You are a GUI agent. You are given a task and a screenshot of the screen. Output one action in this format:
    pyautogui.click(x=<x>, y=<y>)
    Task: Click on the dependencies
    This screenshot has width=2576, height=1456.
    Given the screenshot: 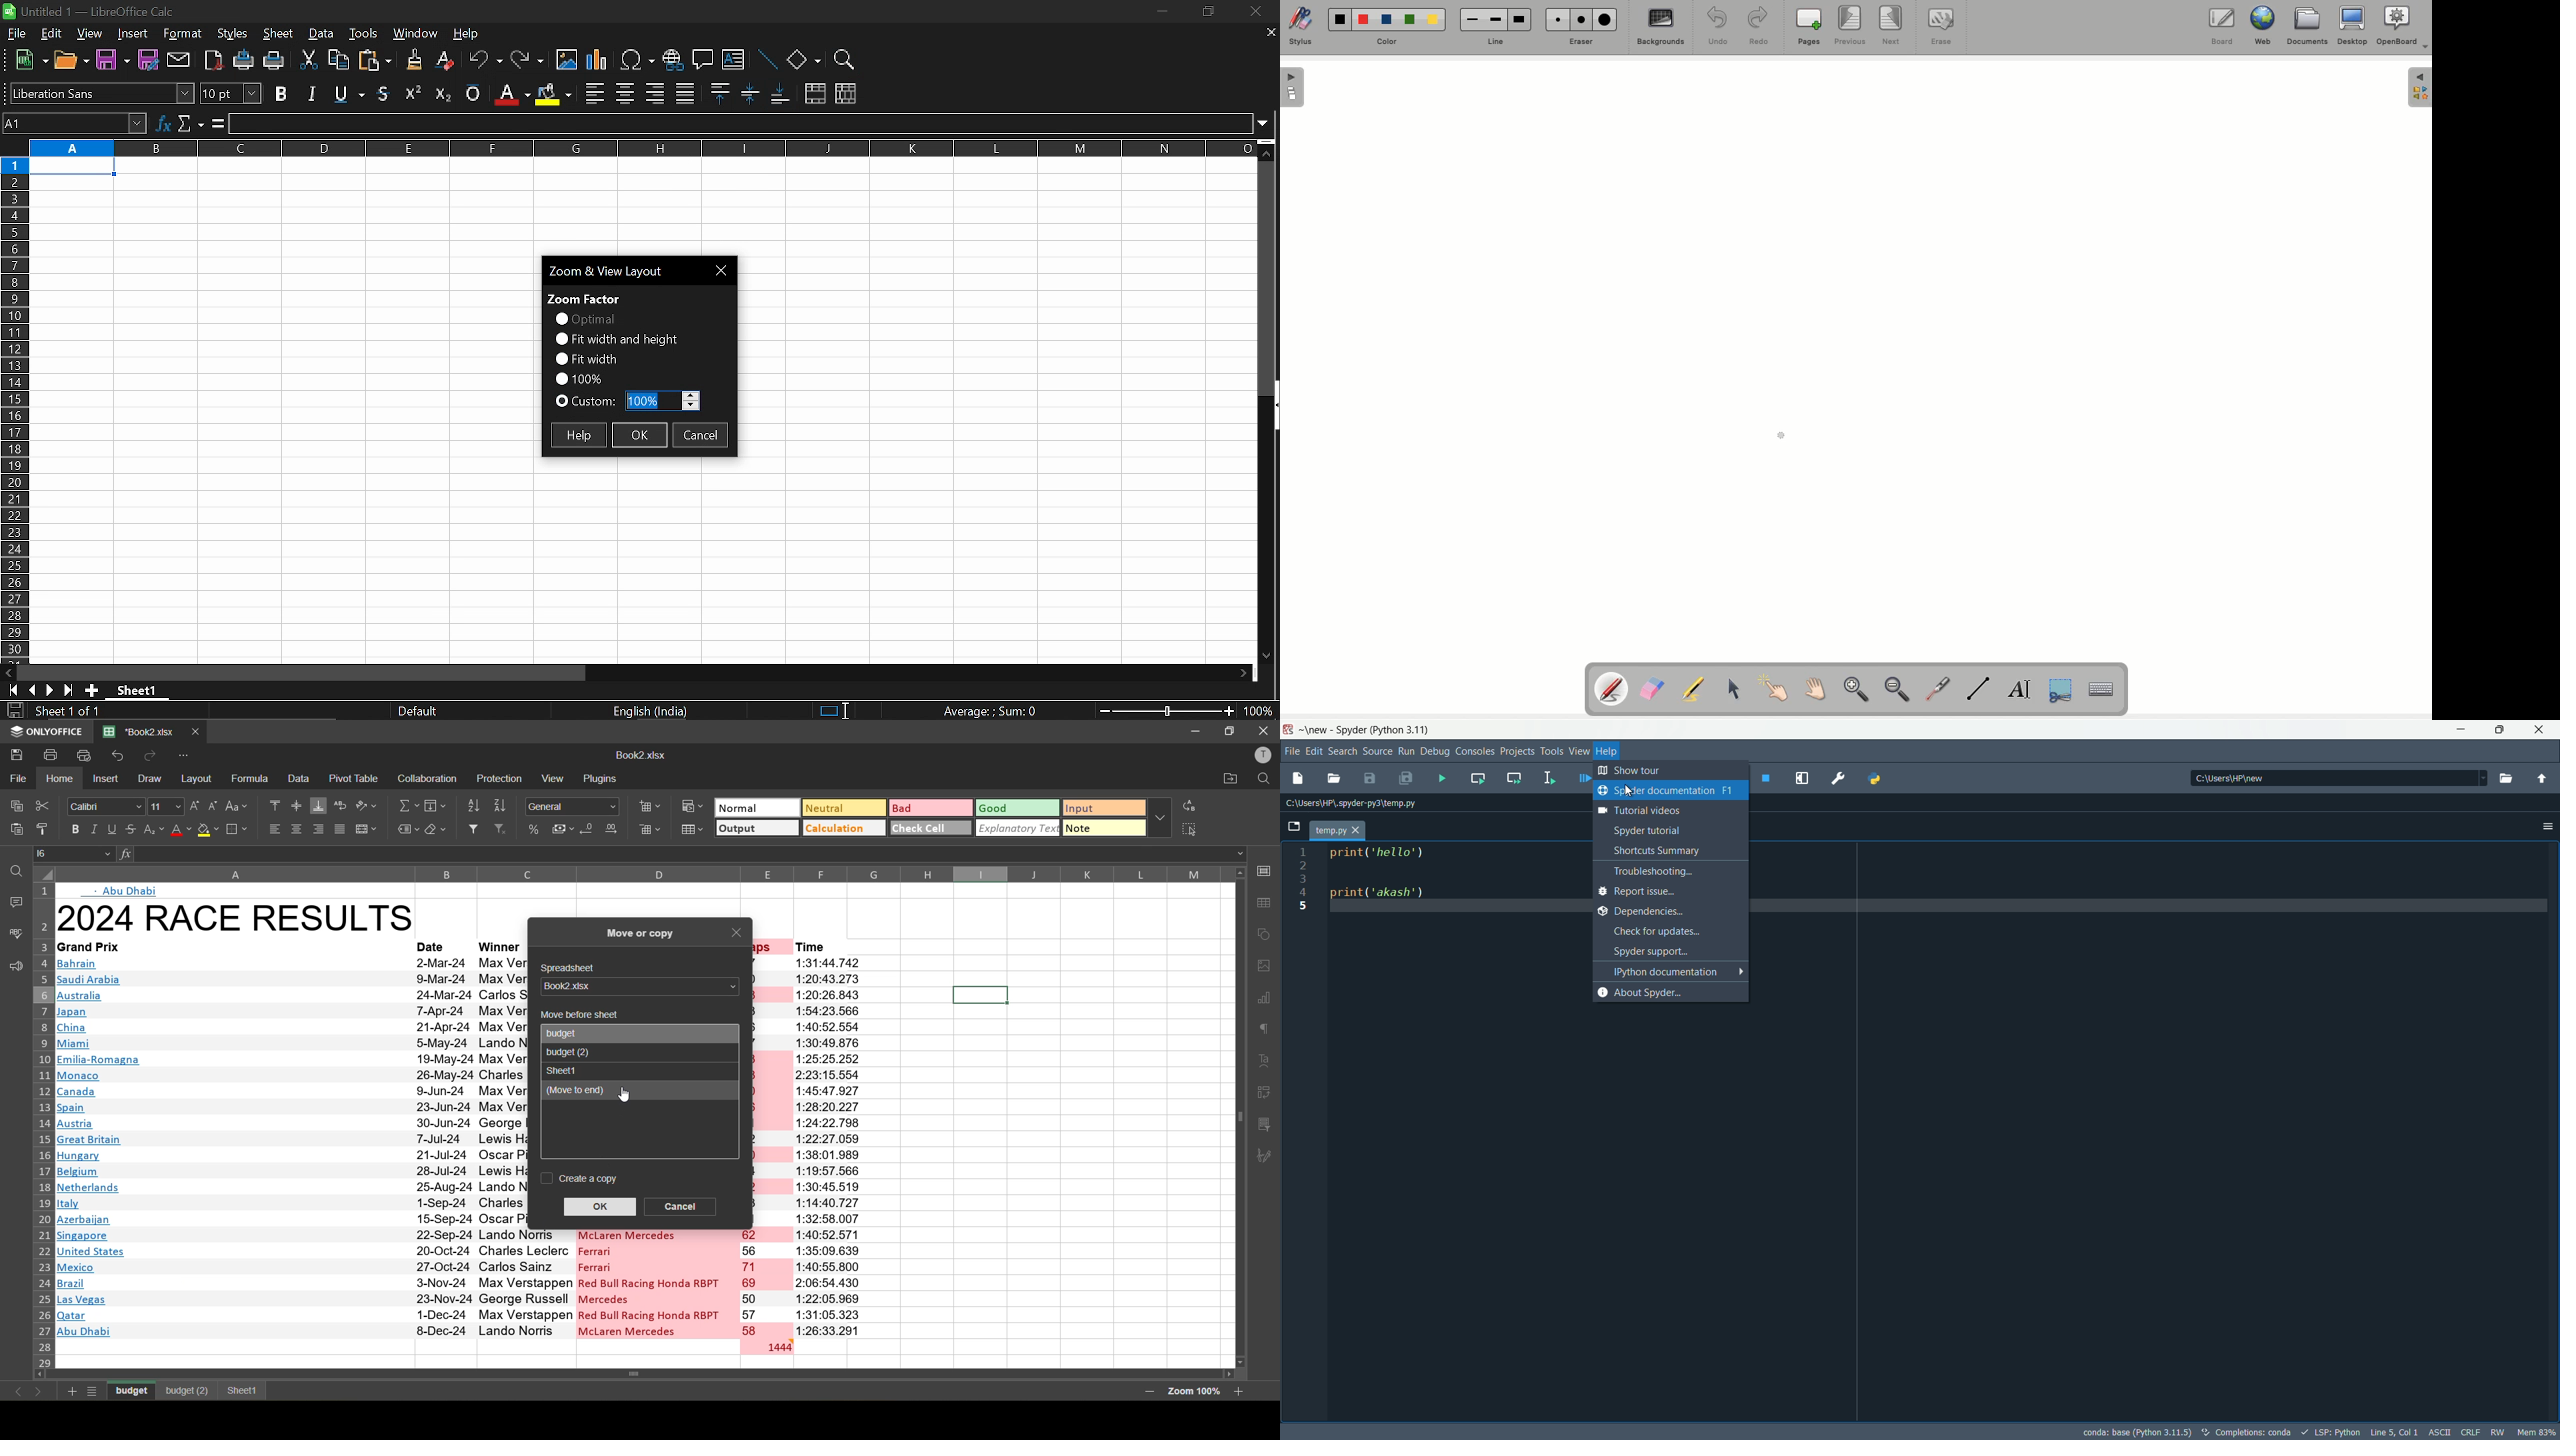 What is the action you would take?
    pyautogui.click(x=1665, y=911)
    